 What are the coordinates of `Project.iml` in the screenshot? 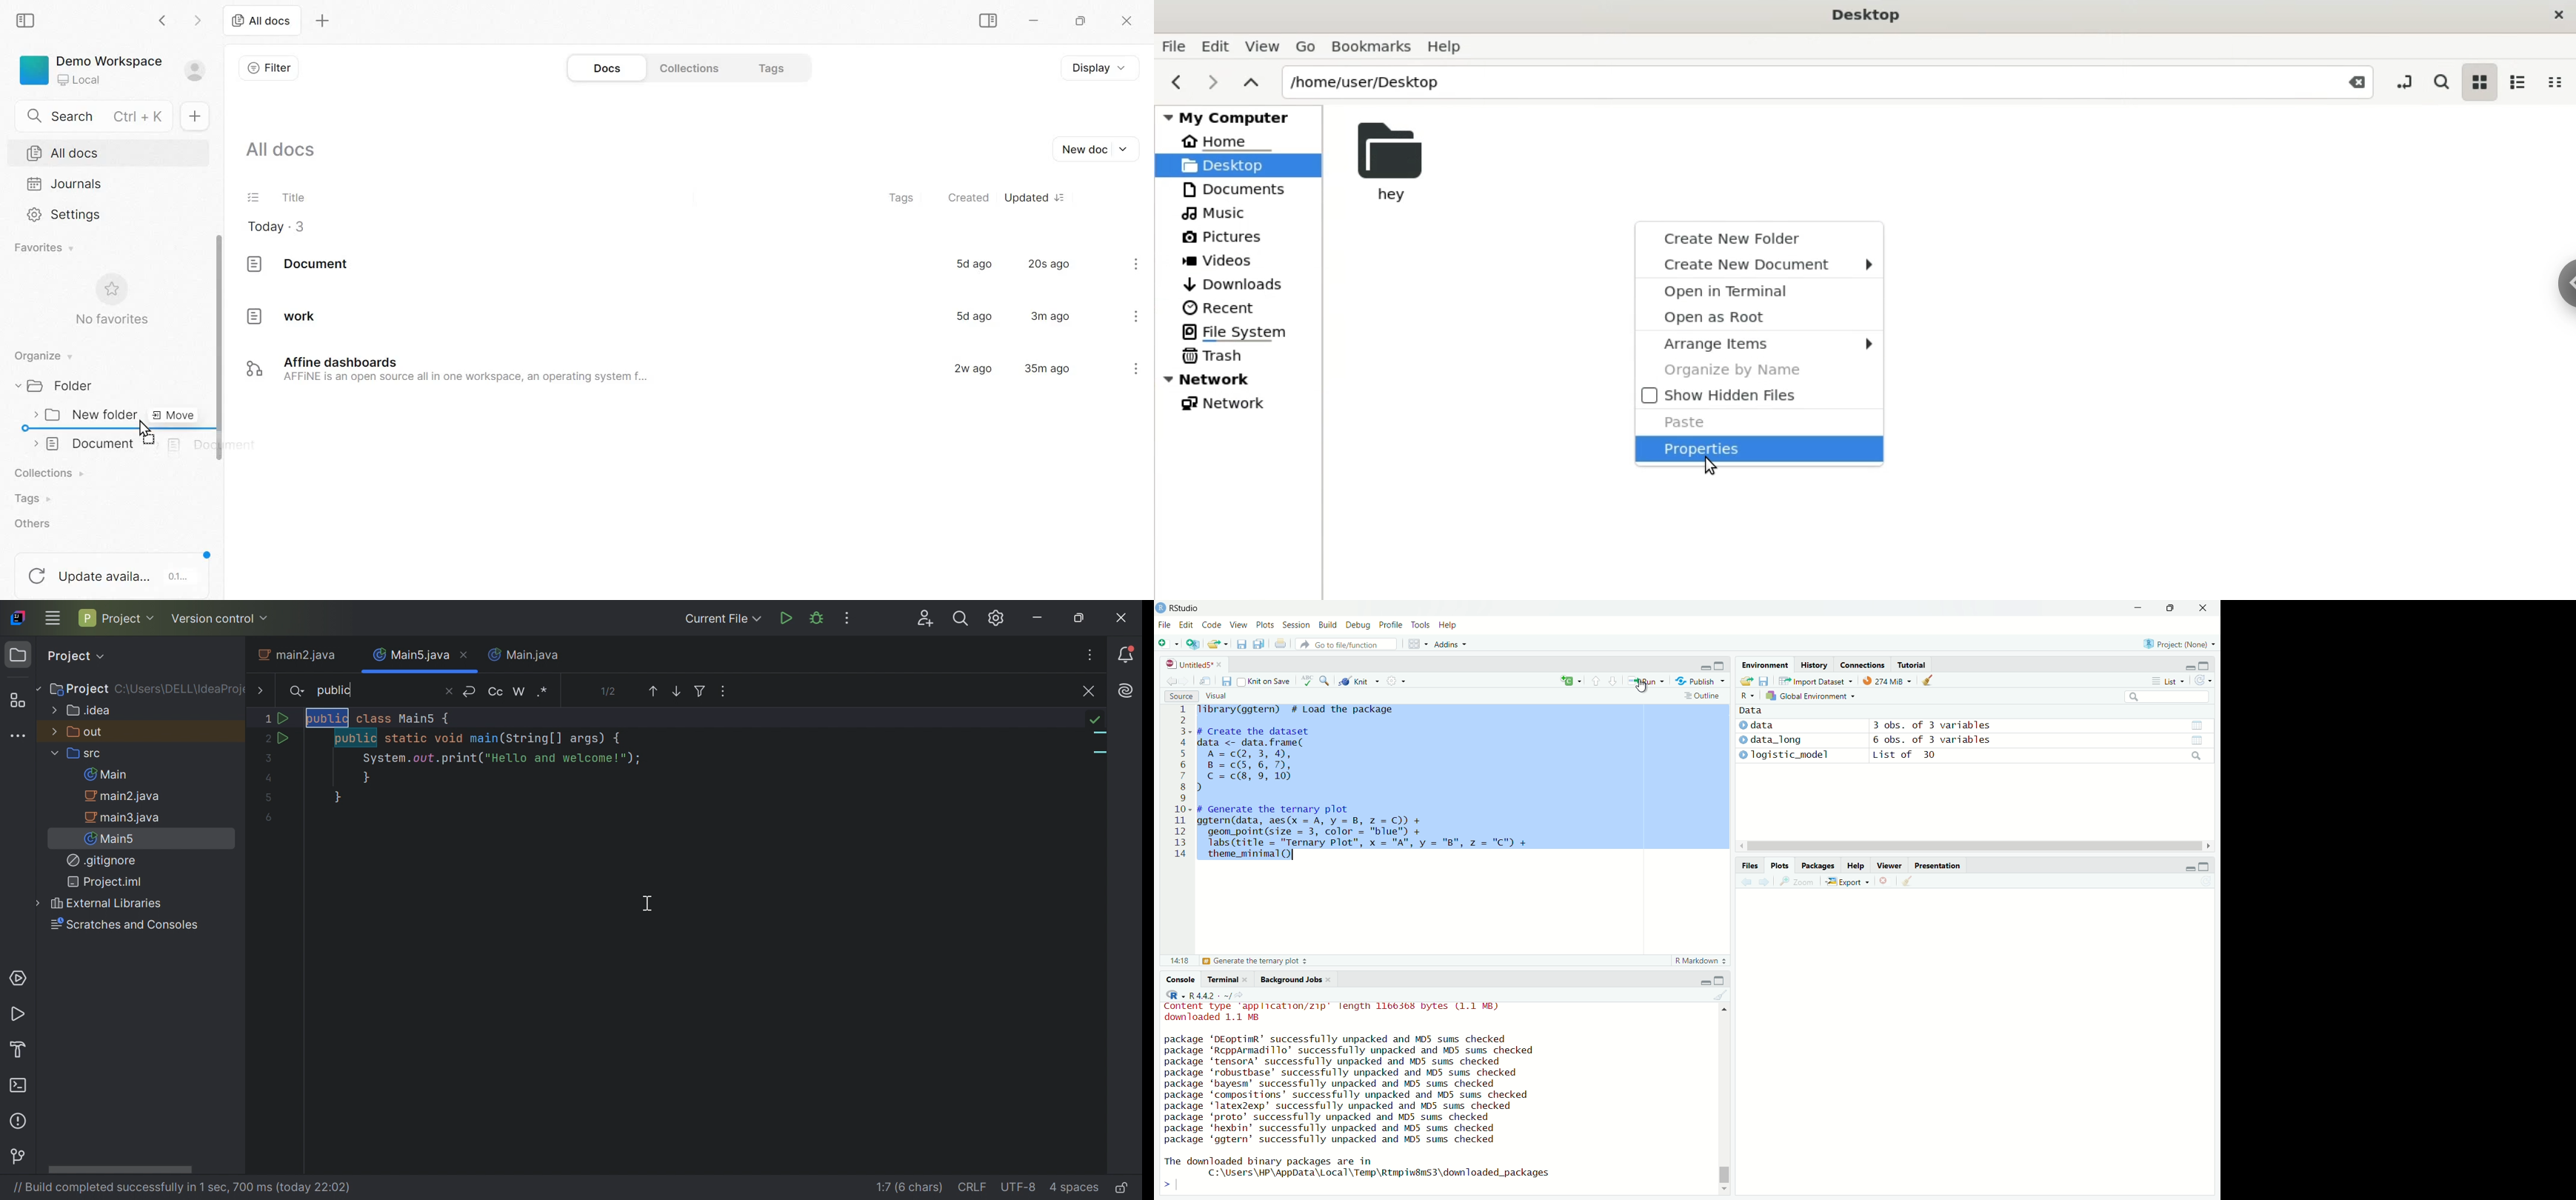 It's located at (104, 882).